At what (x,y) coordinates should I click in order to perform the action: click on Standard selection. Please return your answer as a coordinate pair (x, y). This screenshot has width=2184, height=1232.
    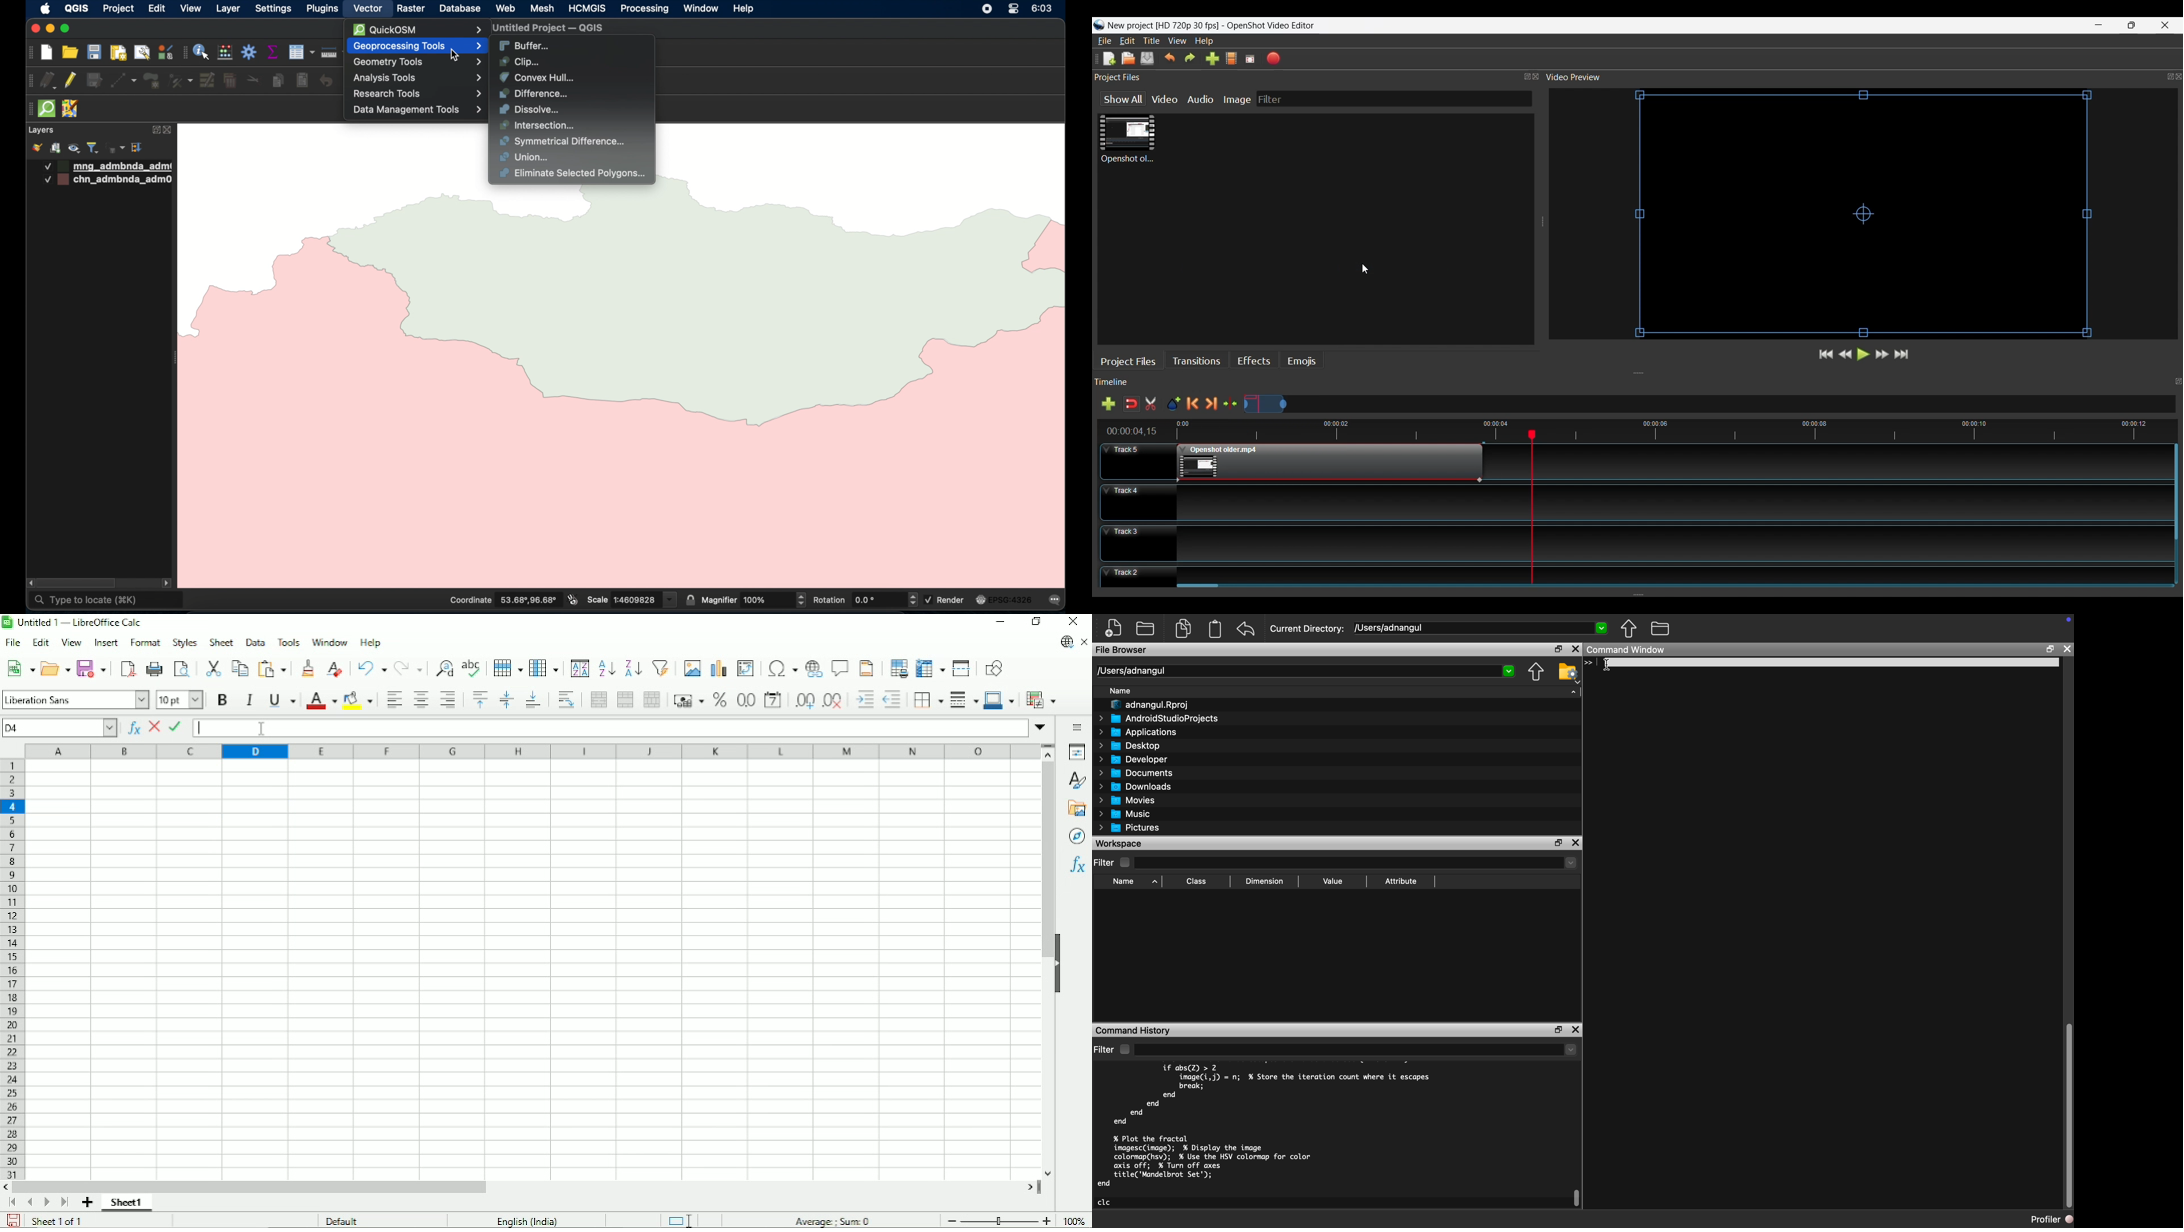
    Looking at the image, I should click on (681, 1219).